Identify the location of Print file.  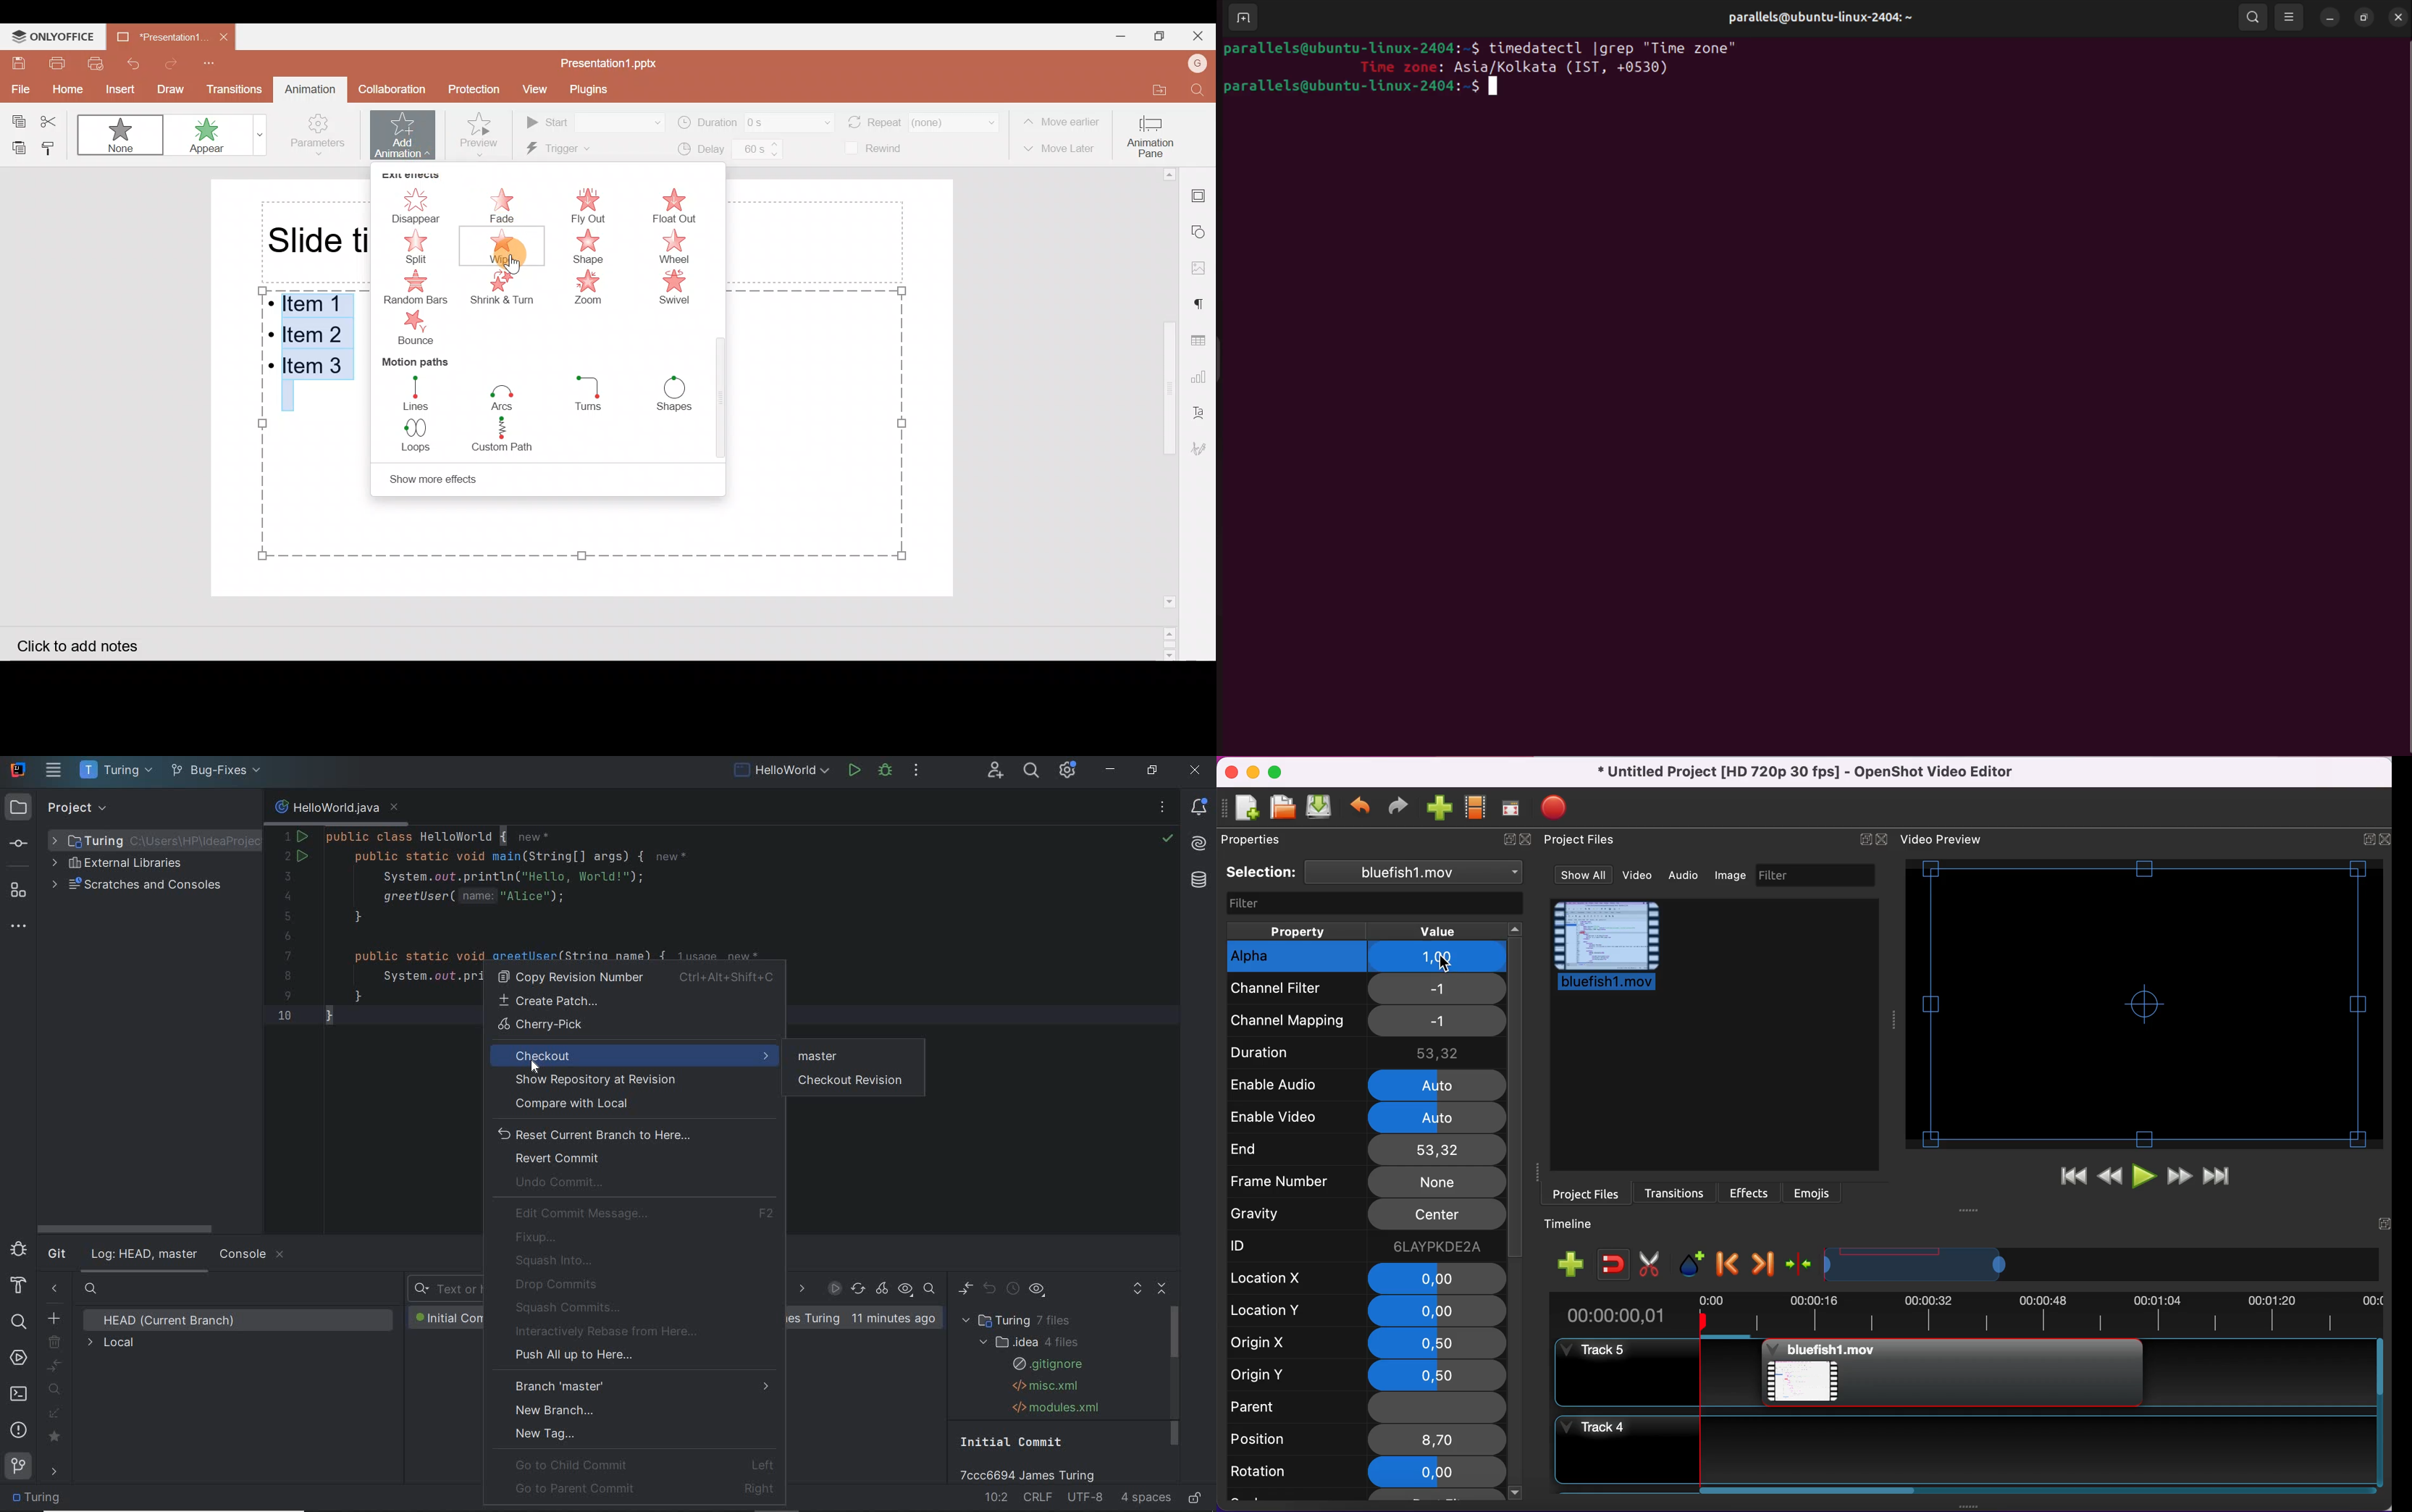
(56, 61).